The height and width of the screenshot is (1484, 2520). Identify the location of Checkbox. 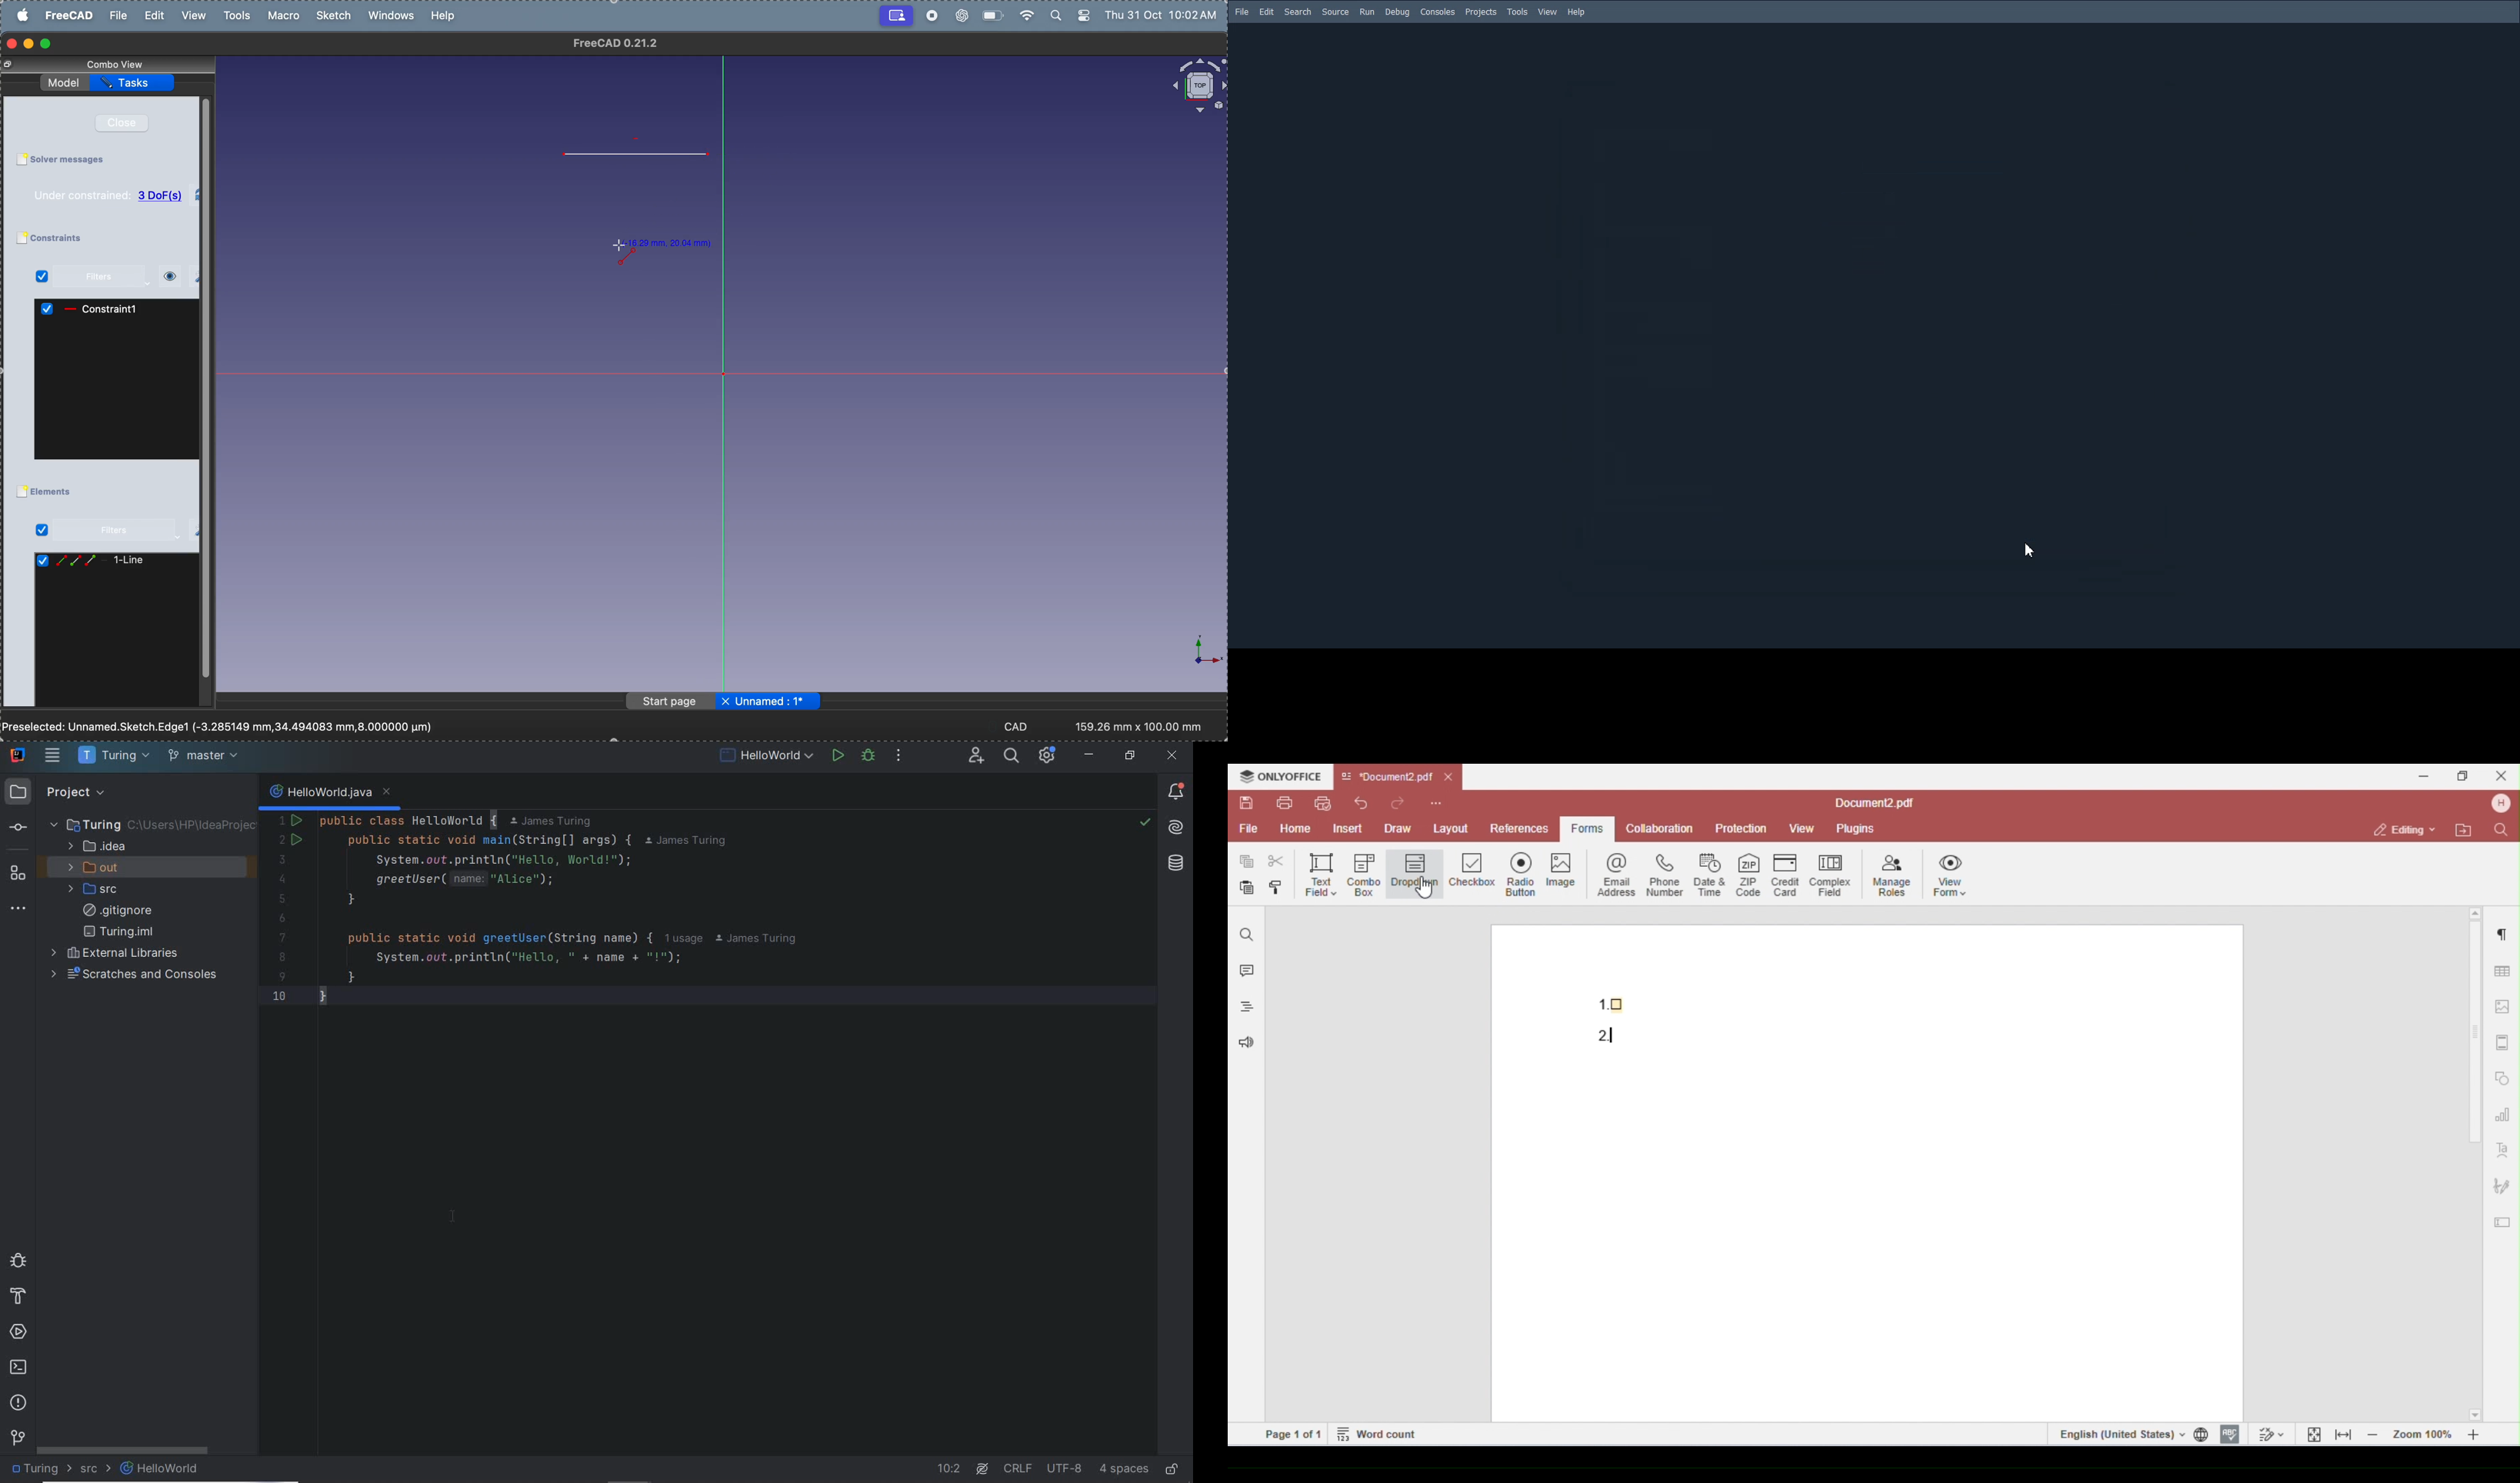
(20, 239).